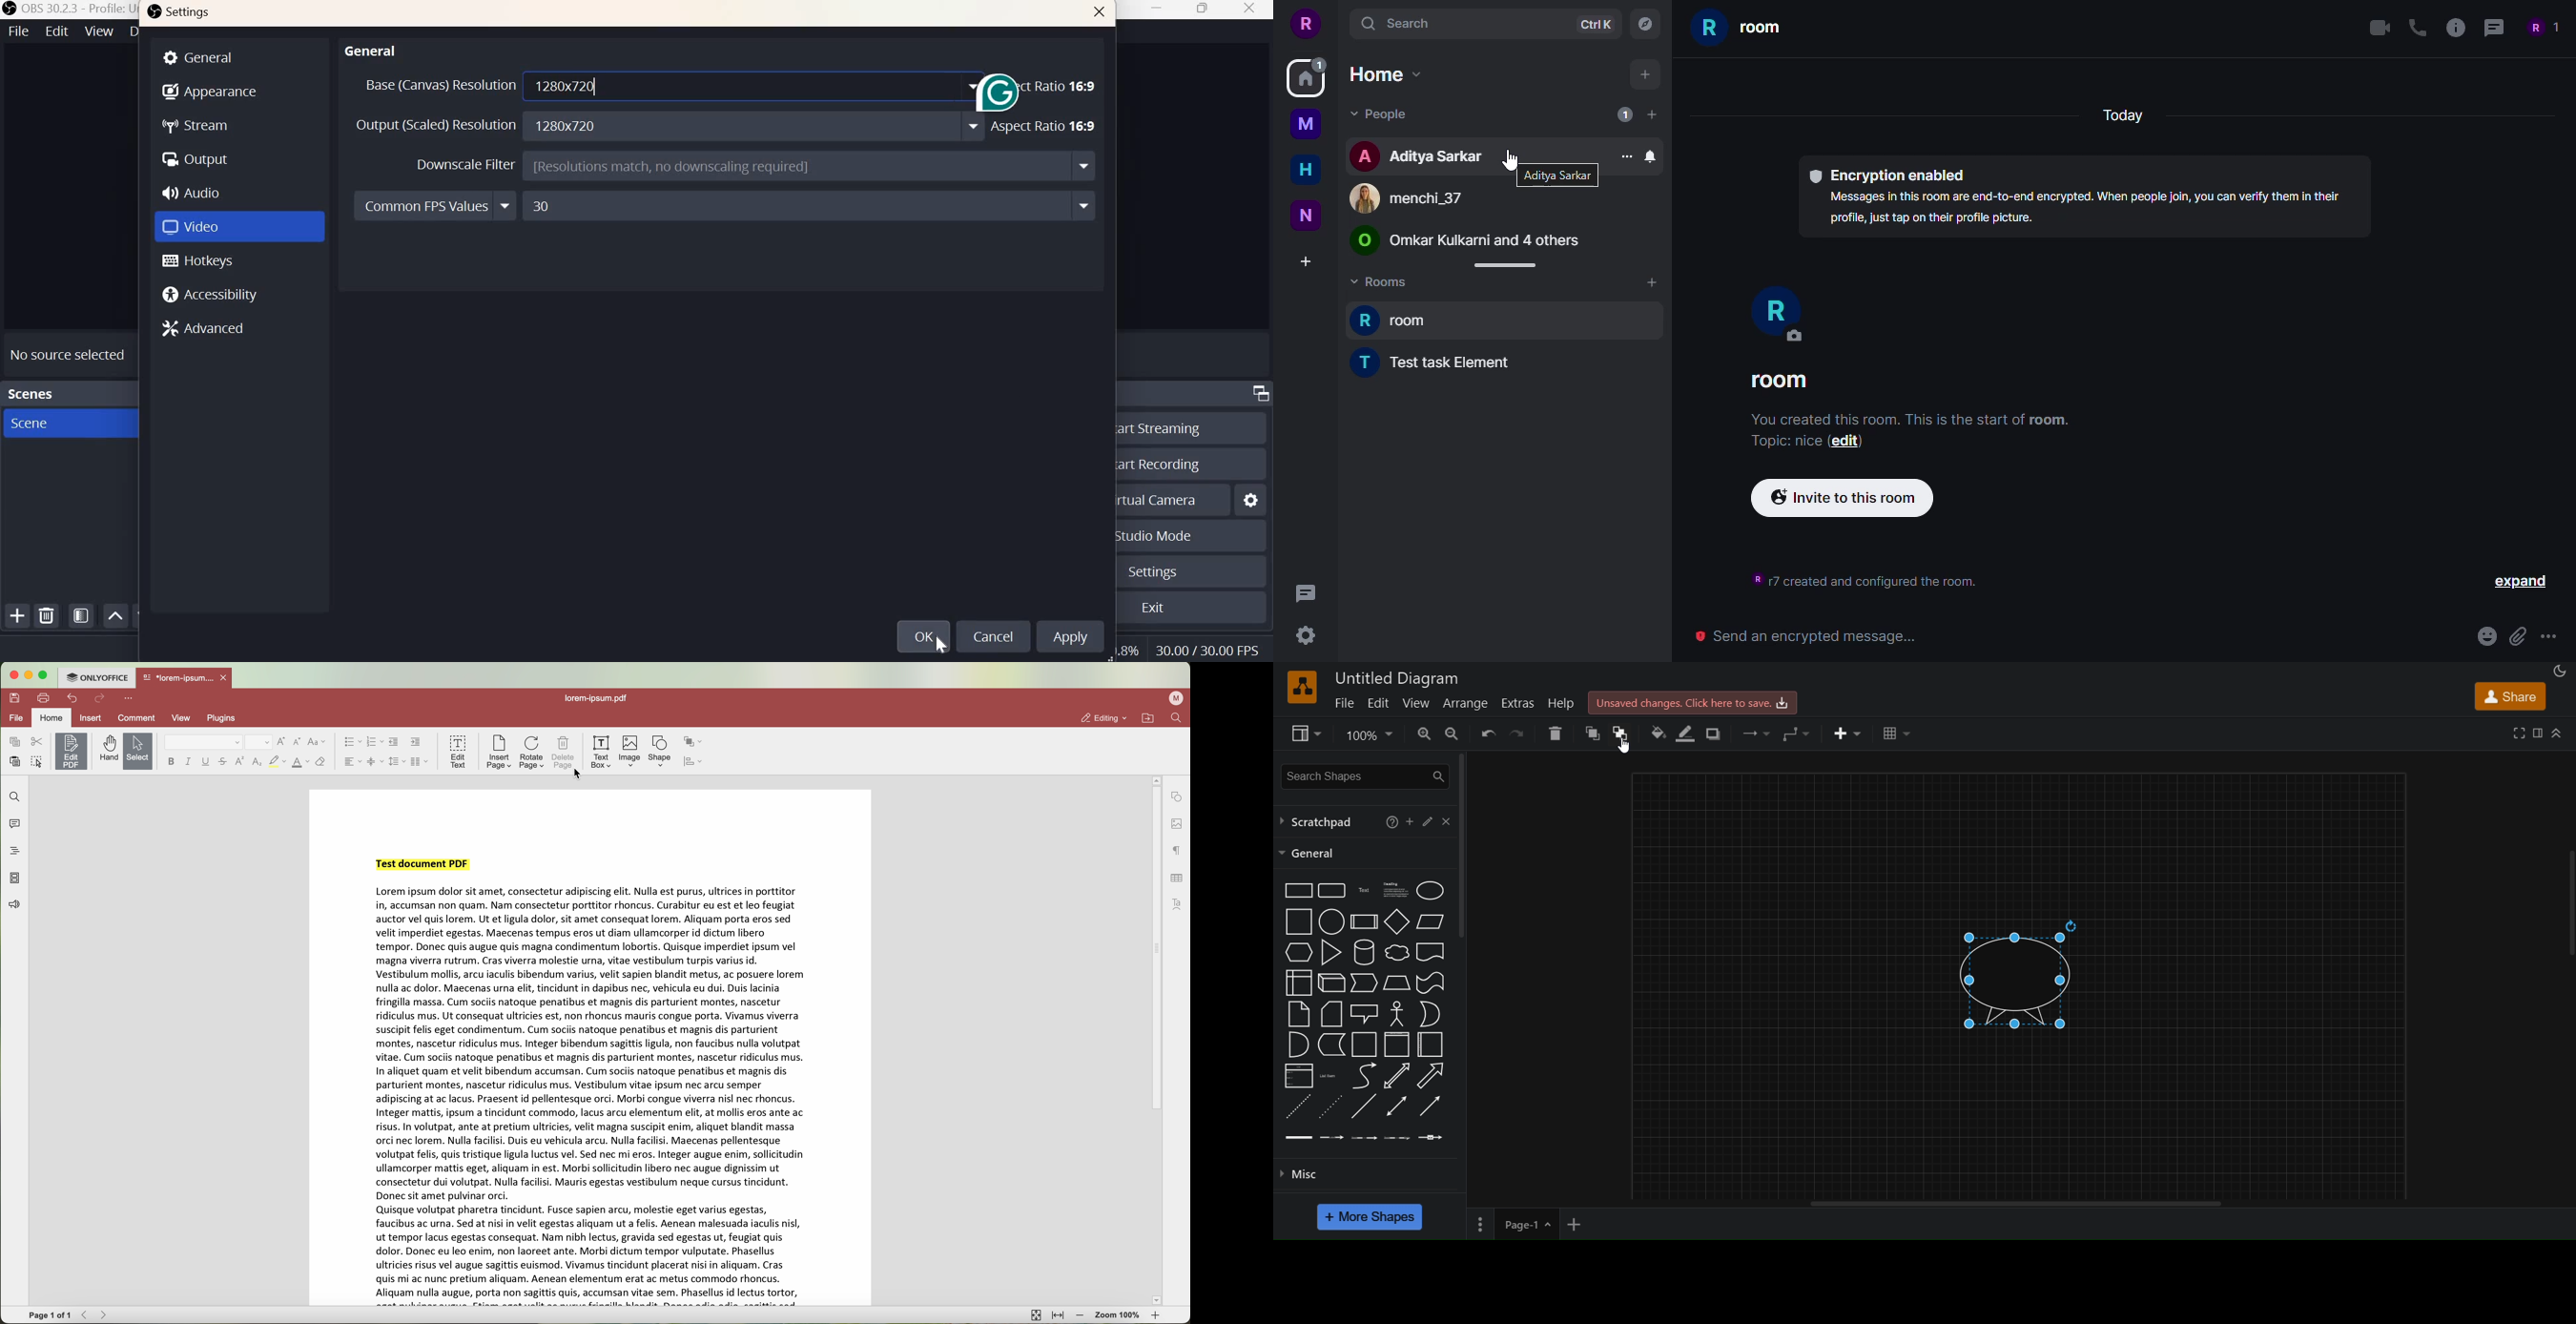 The image size is (2576, 1344). What do you see at coordinates (1344, 703) in the screenshot?
I see `file` at bounding box center [1344, 703].